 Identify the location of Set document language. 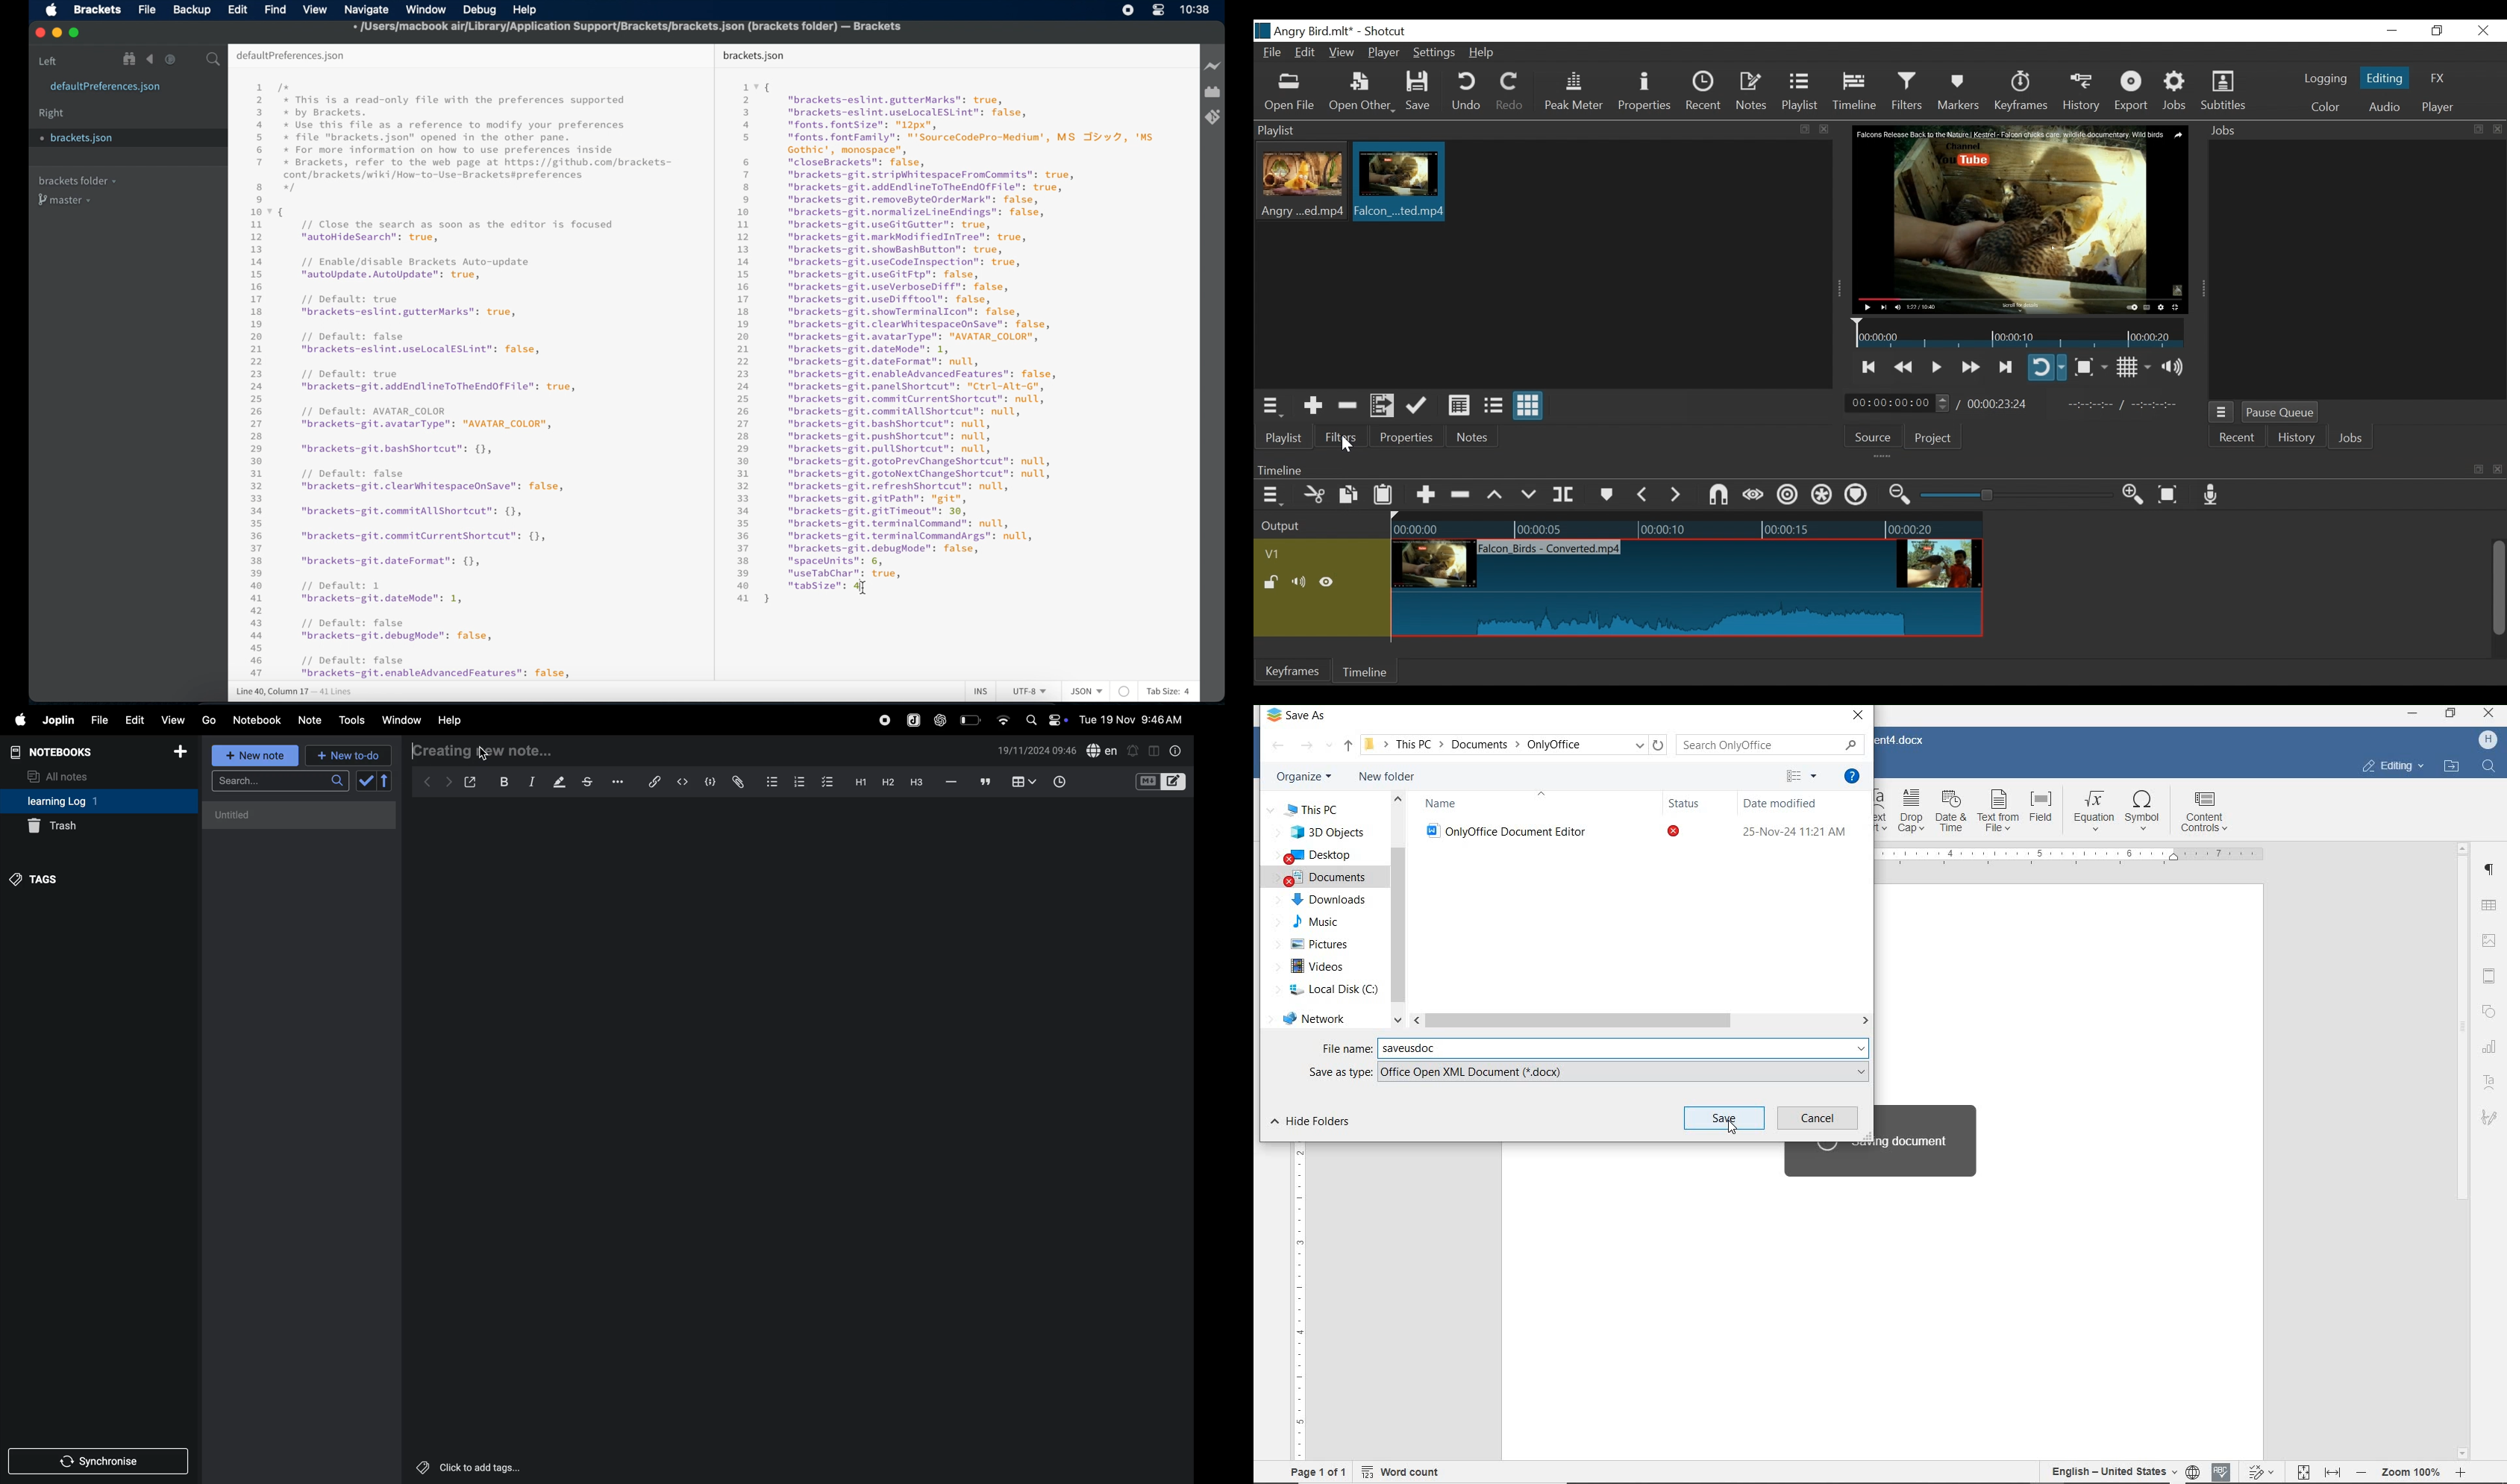
(2191, 1470).